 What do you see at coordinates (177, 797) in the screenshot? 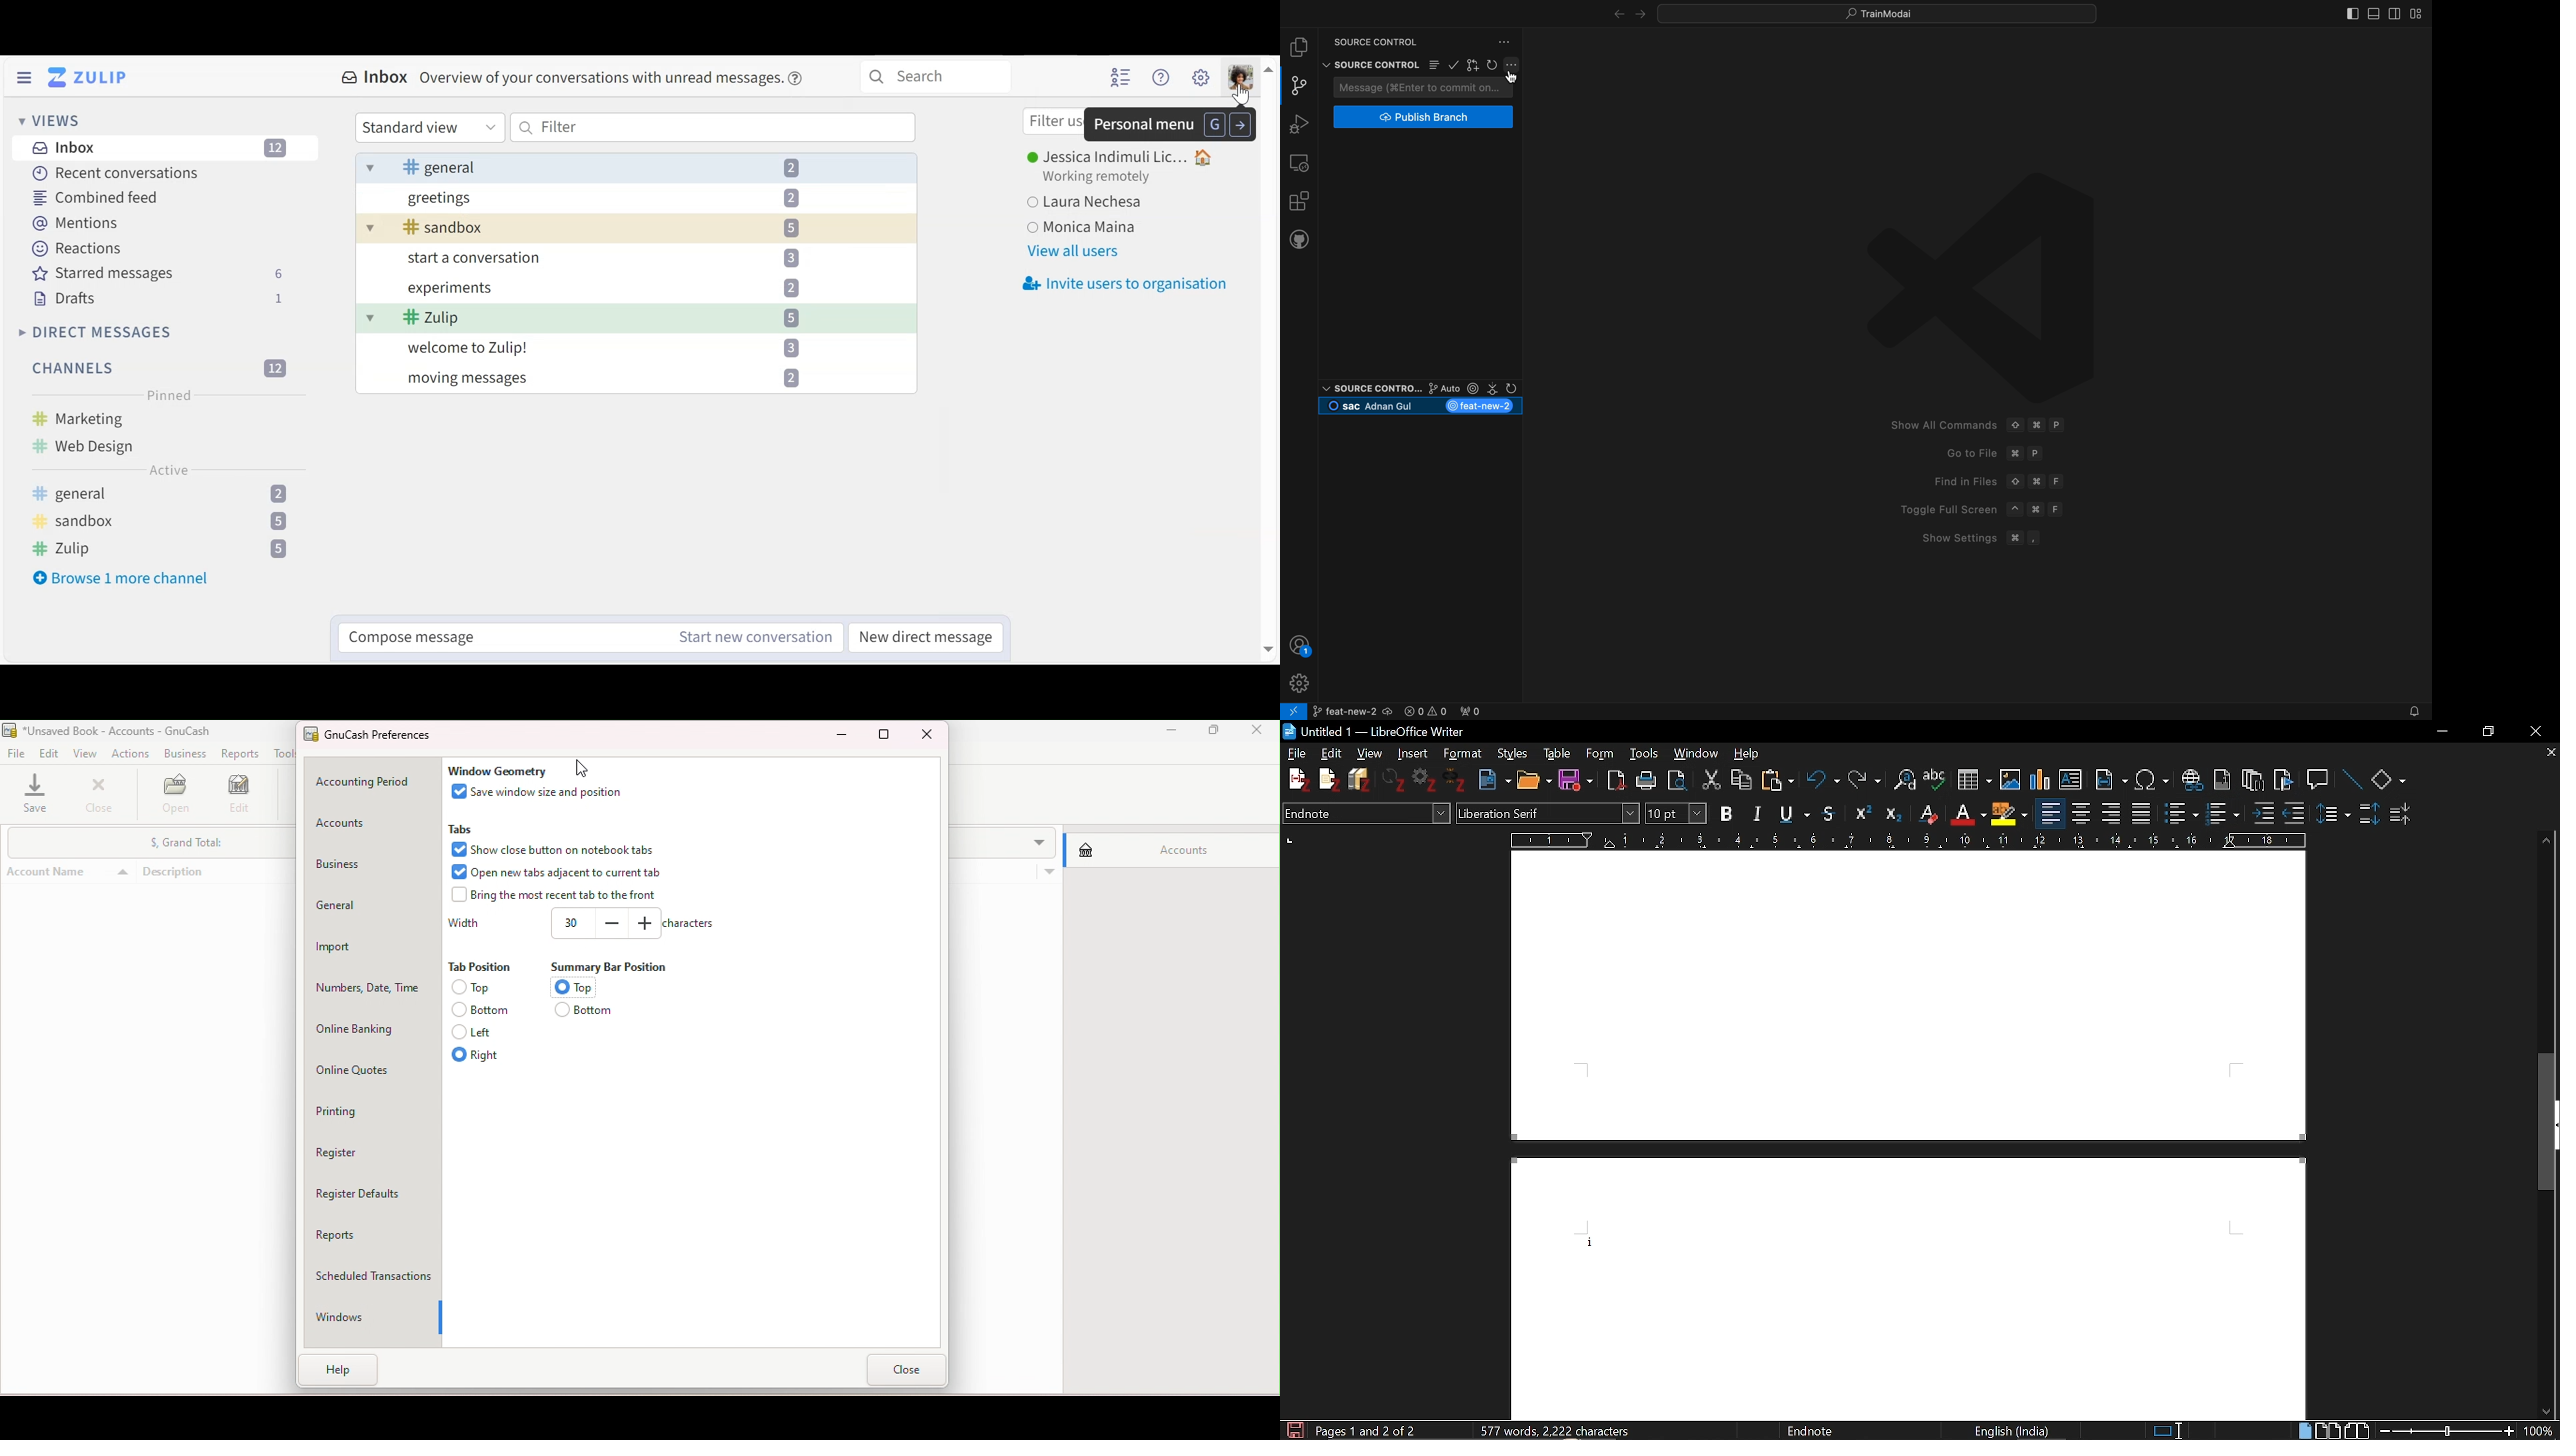
I see `Open` at bounding box center [177, 797].